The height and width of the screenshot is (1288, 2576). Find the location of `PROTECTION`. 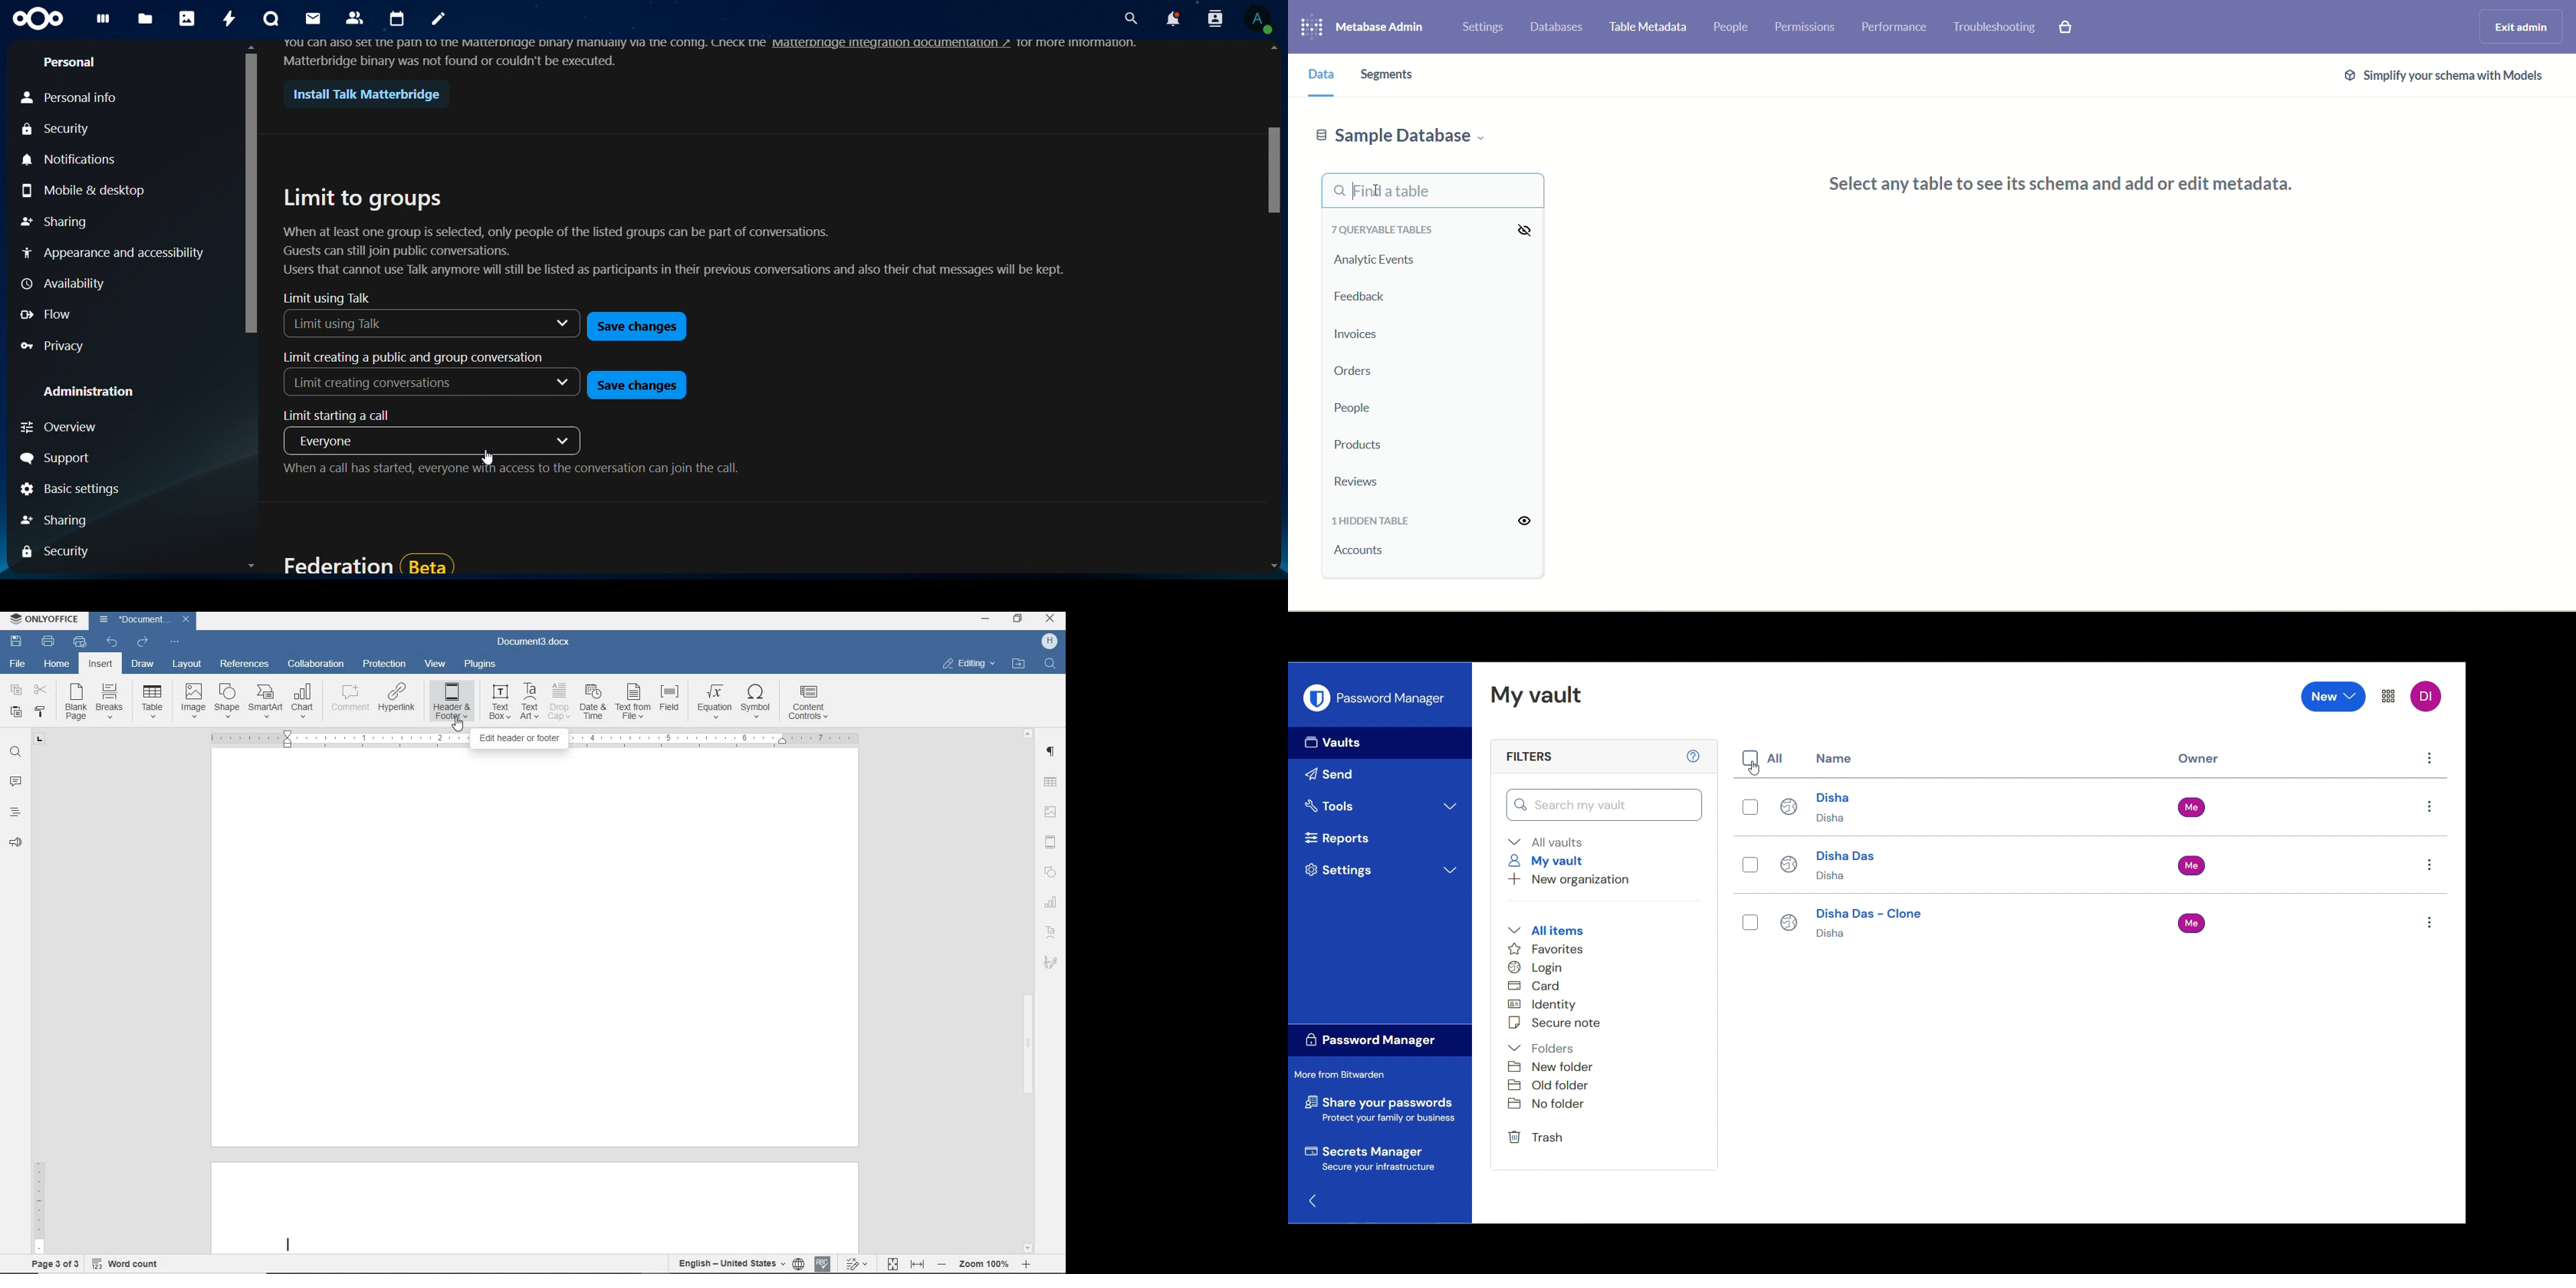

PROTECTION is located at coordinates (384, 664).